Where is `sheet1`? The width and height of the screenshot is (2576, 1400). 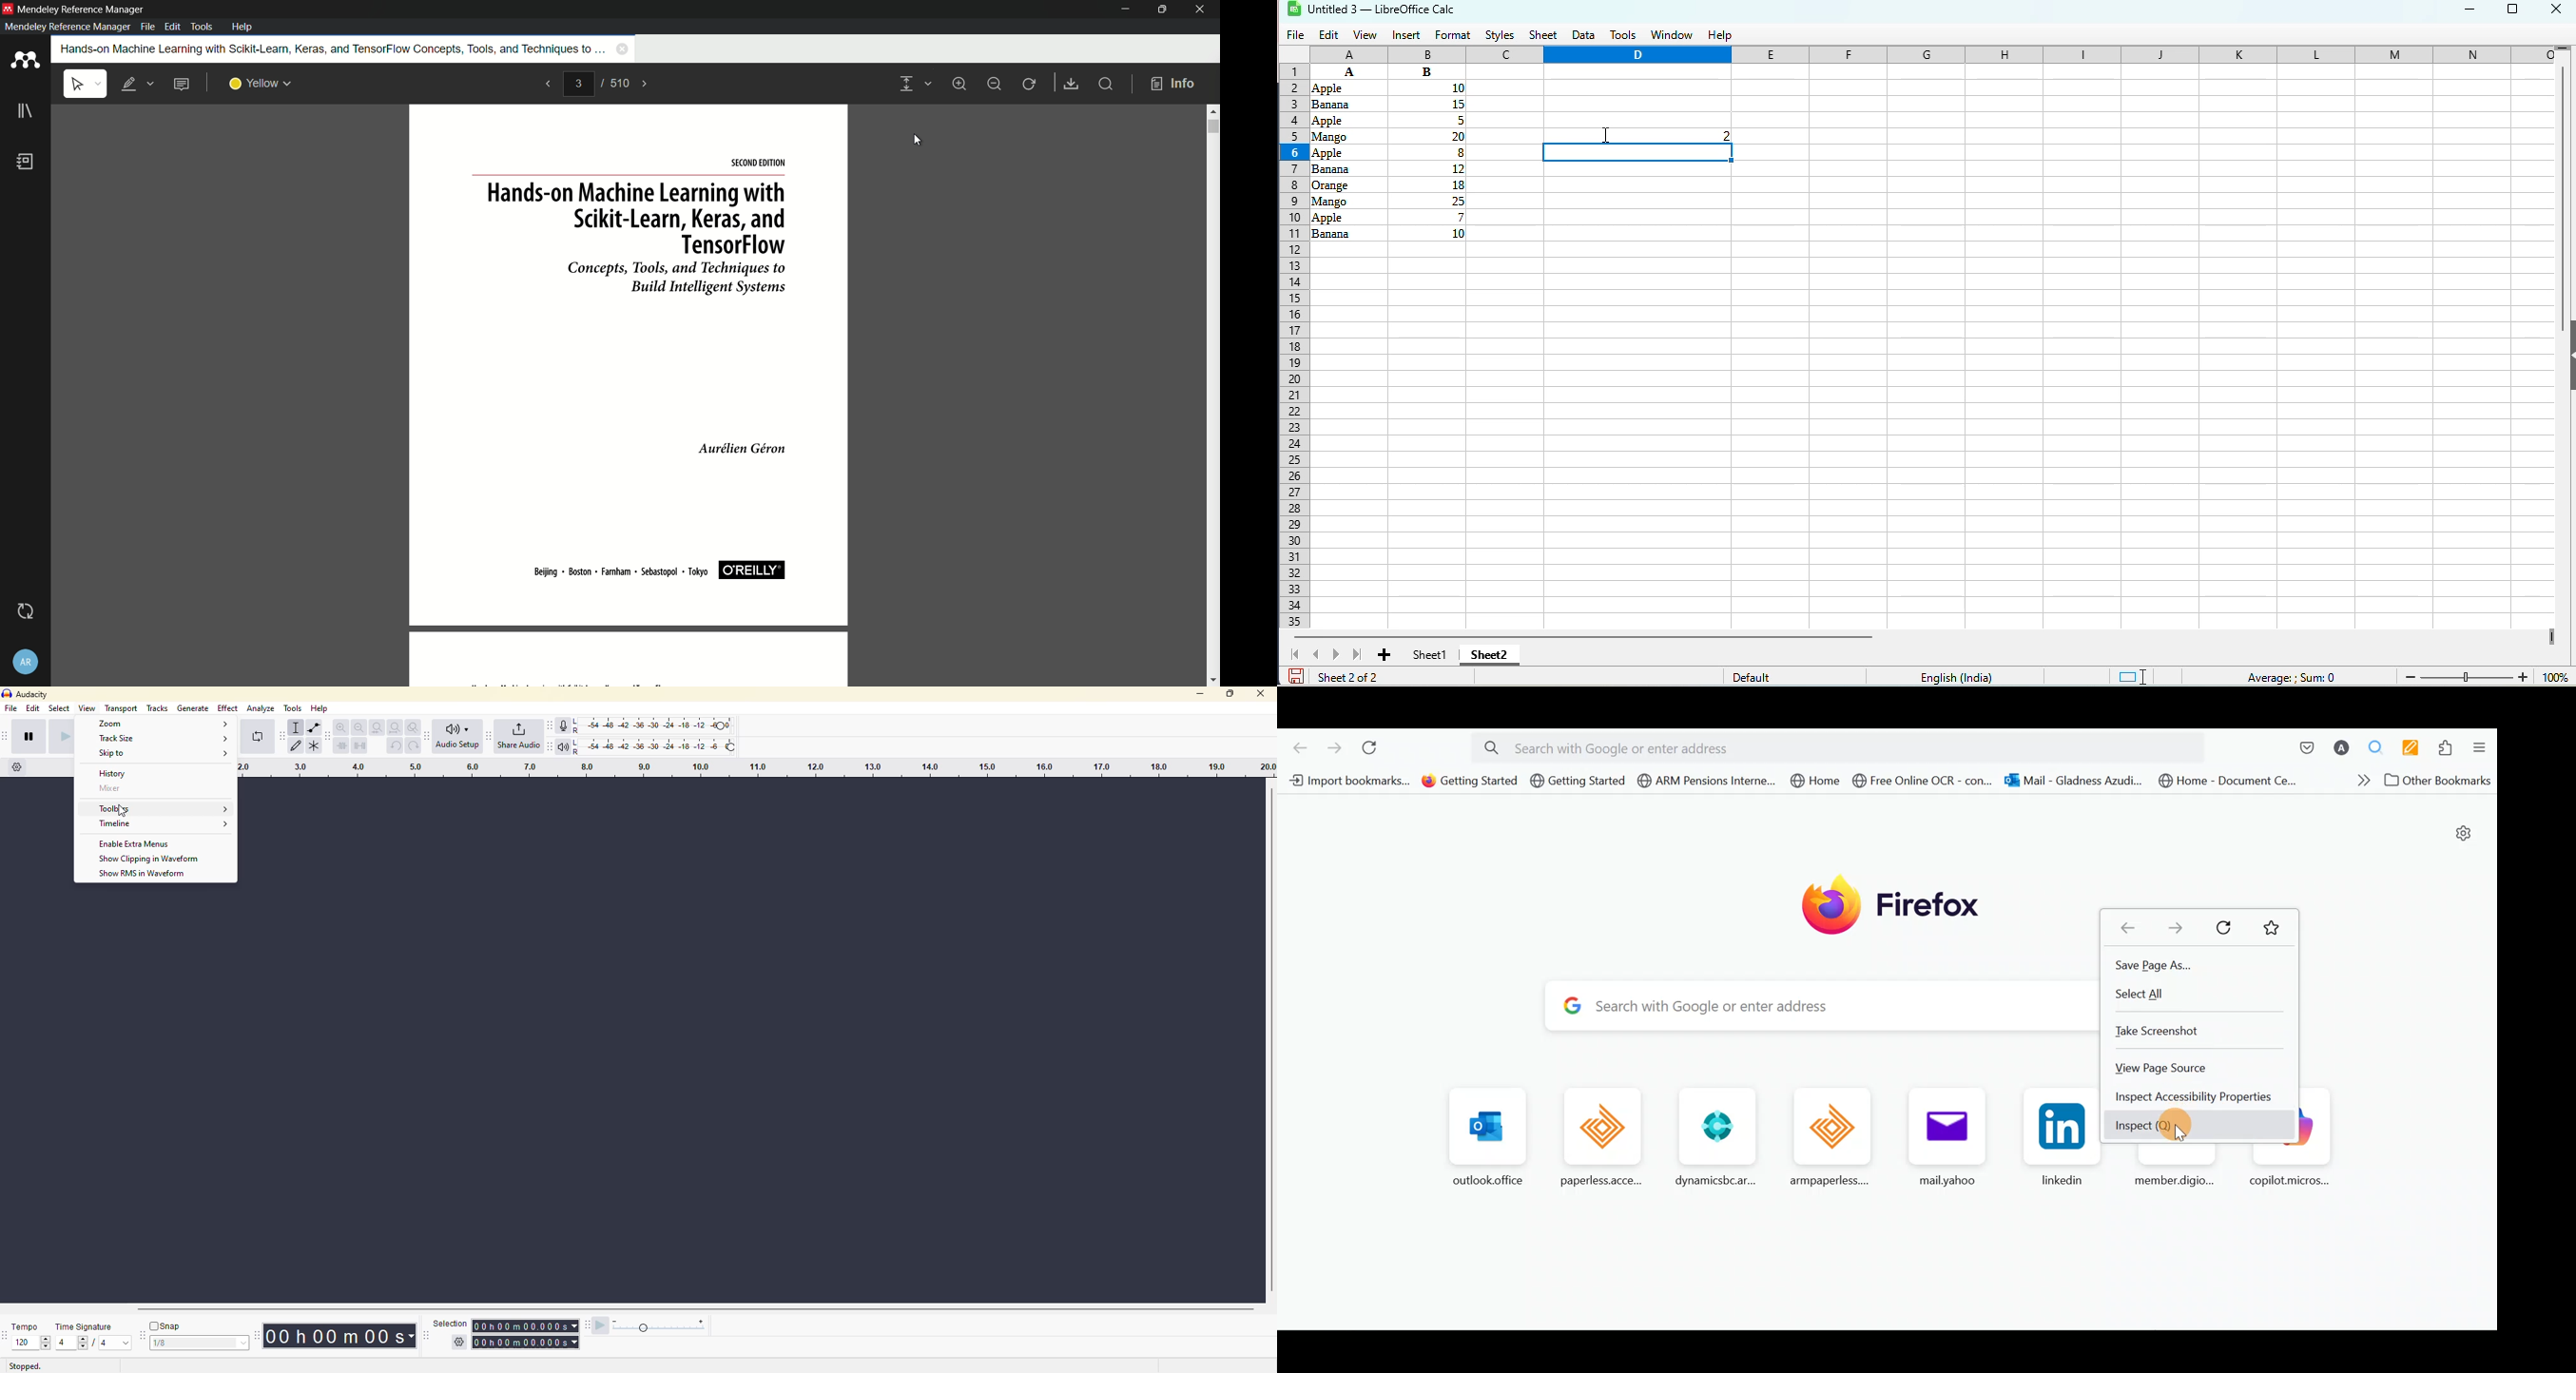
sheet1 is located at coordinates (1430, 654).